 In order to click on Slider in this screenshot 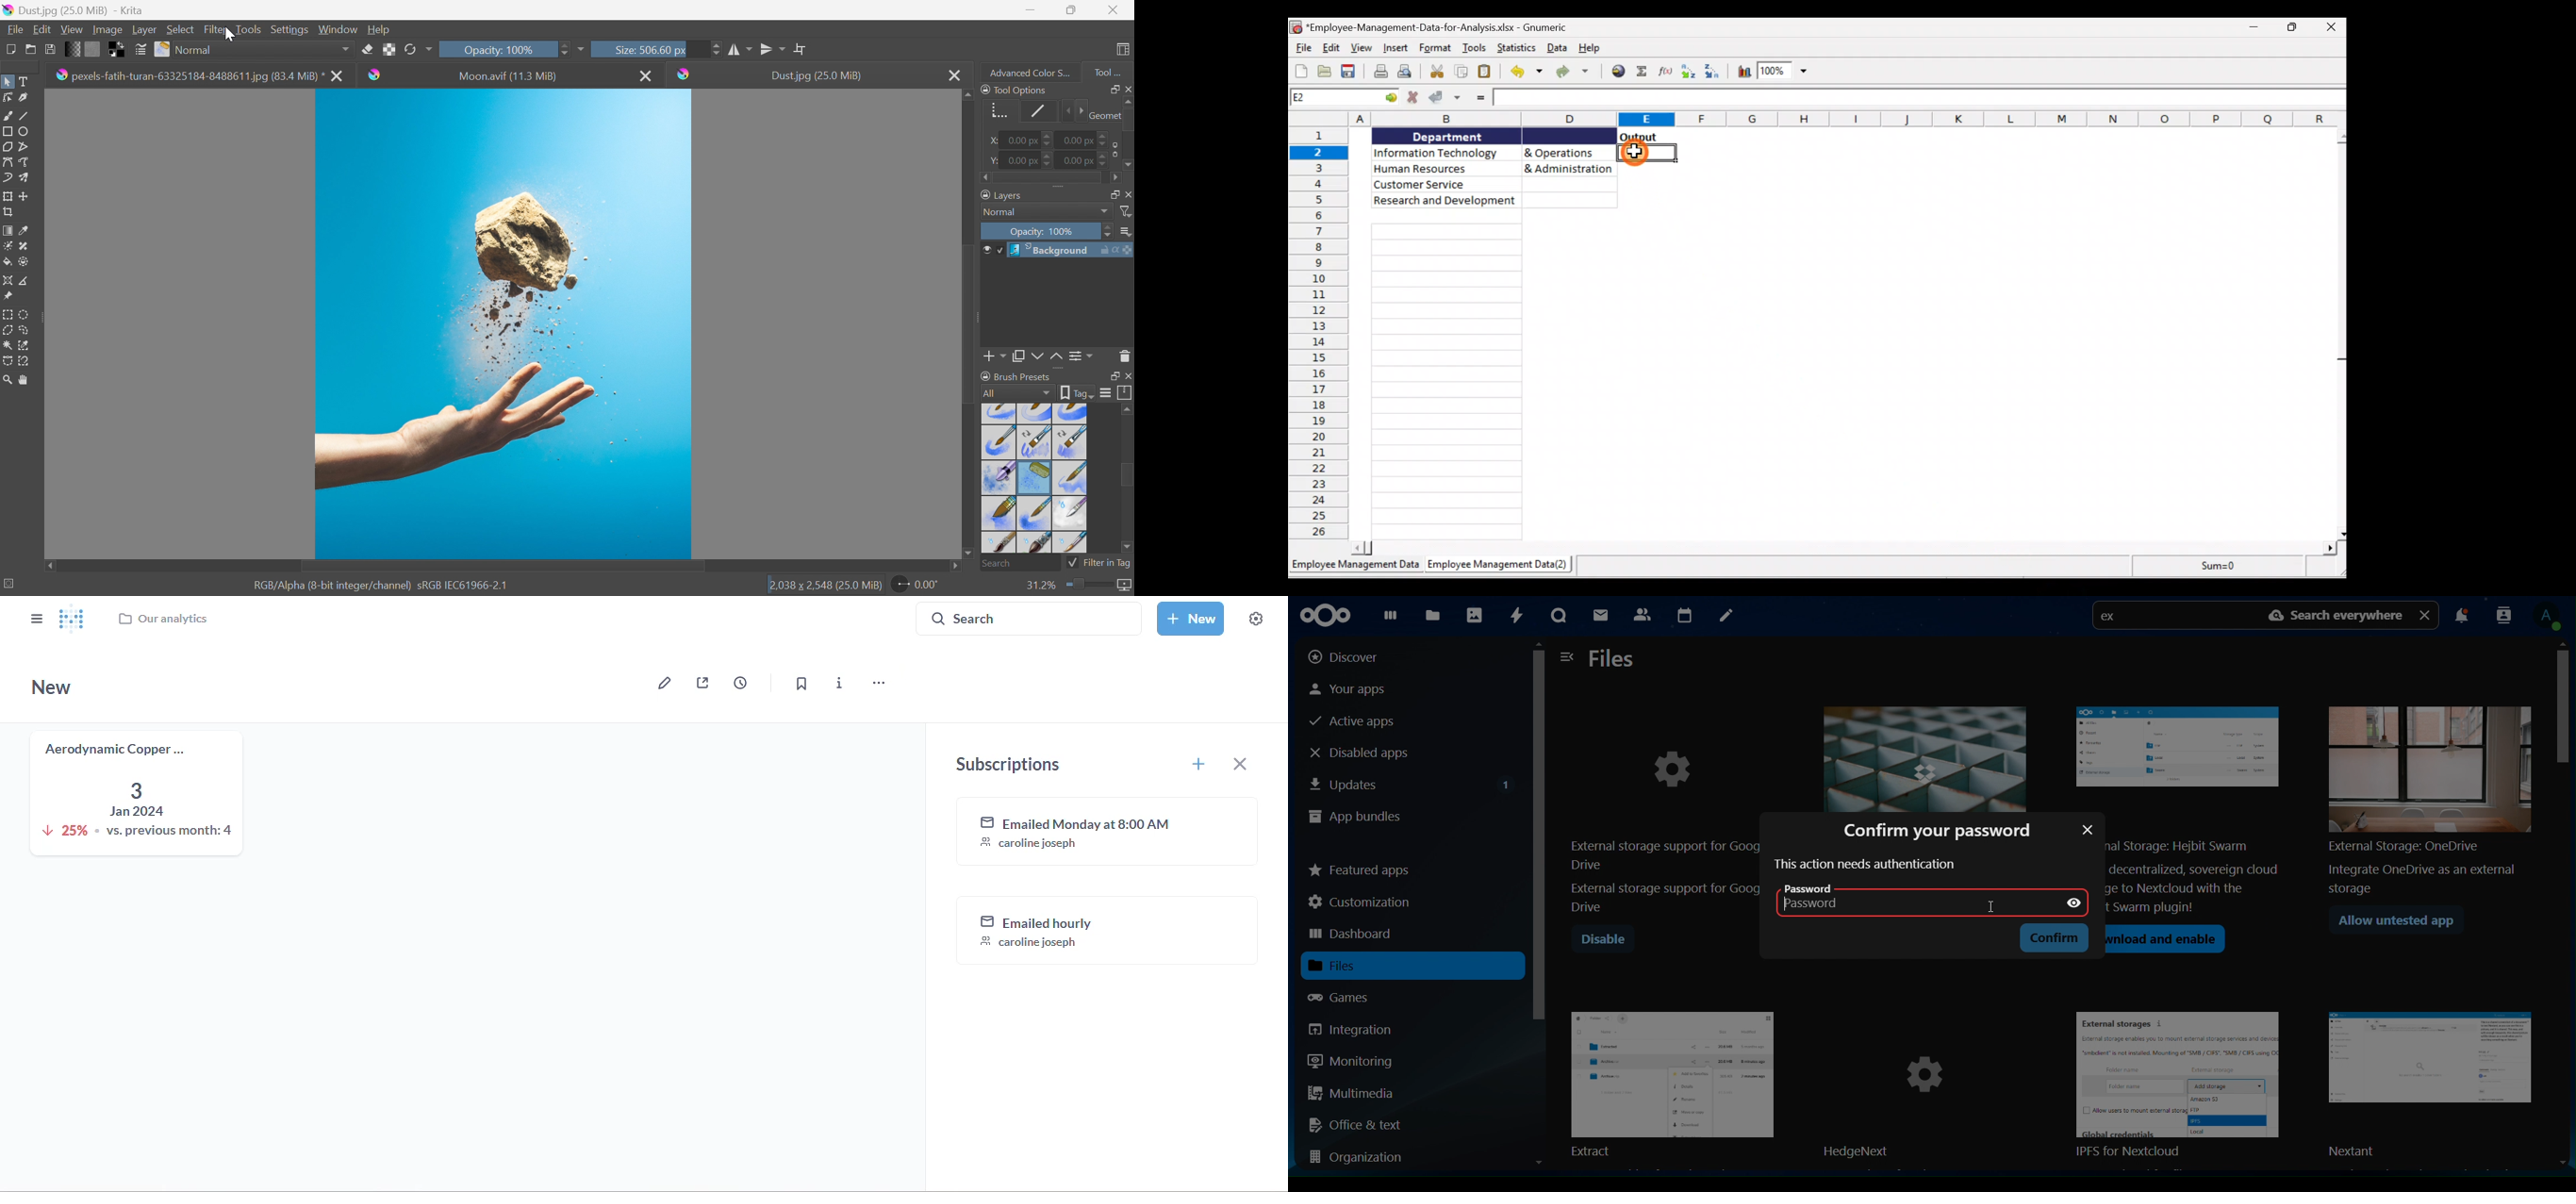, I will do `click(1049, 141)`.